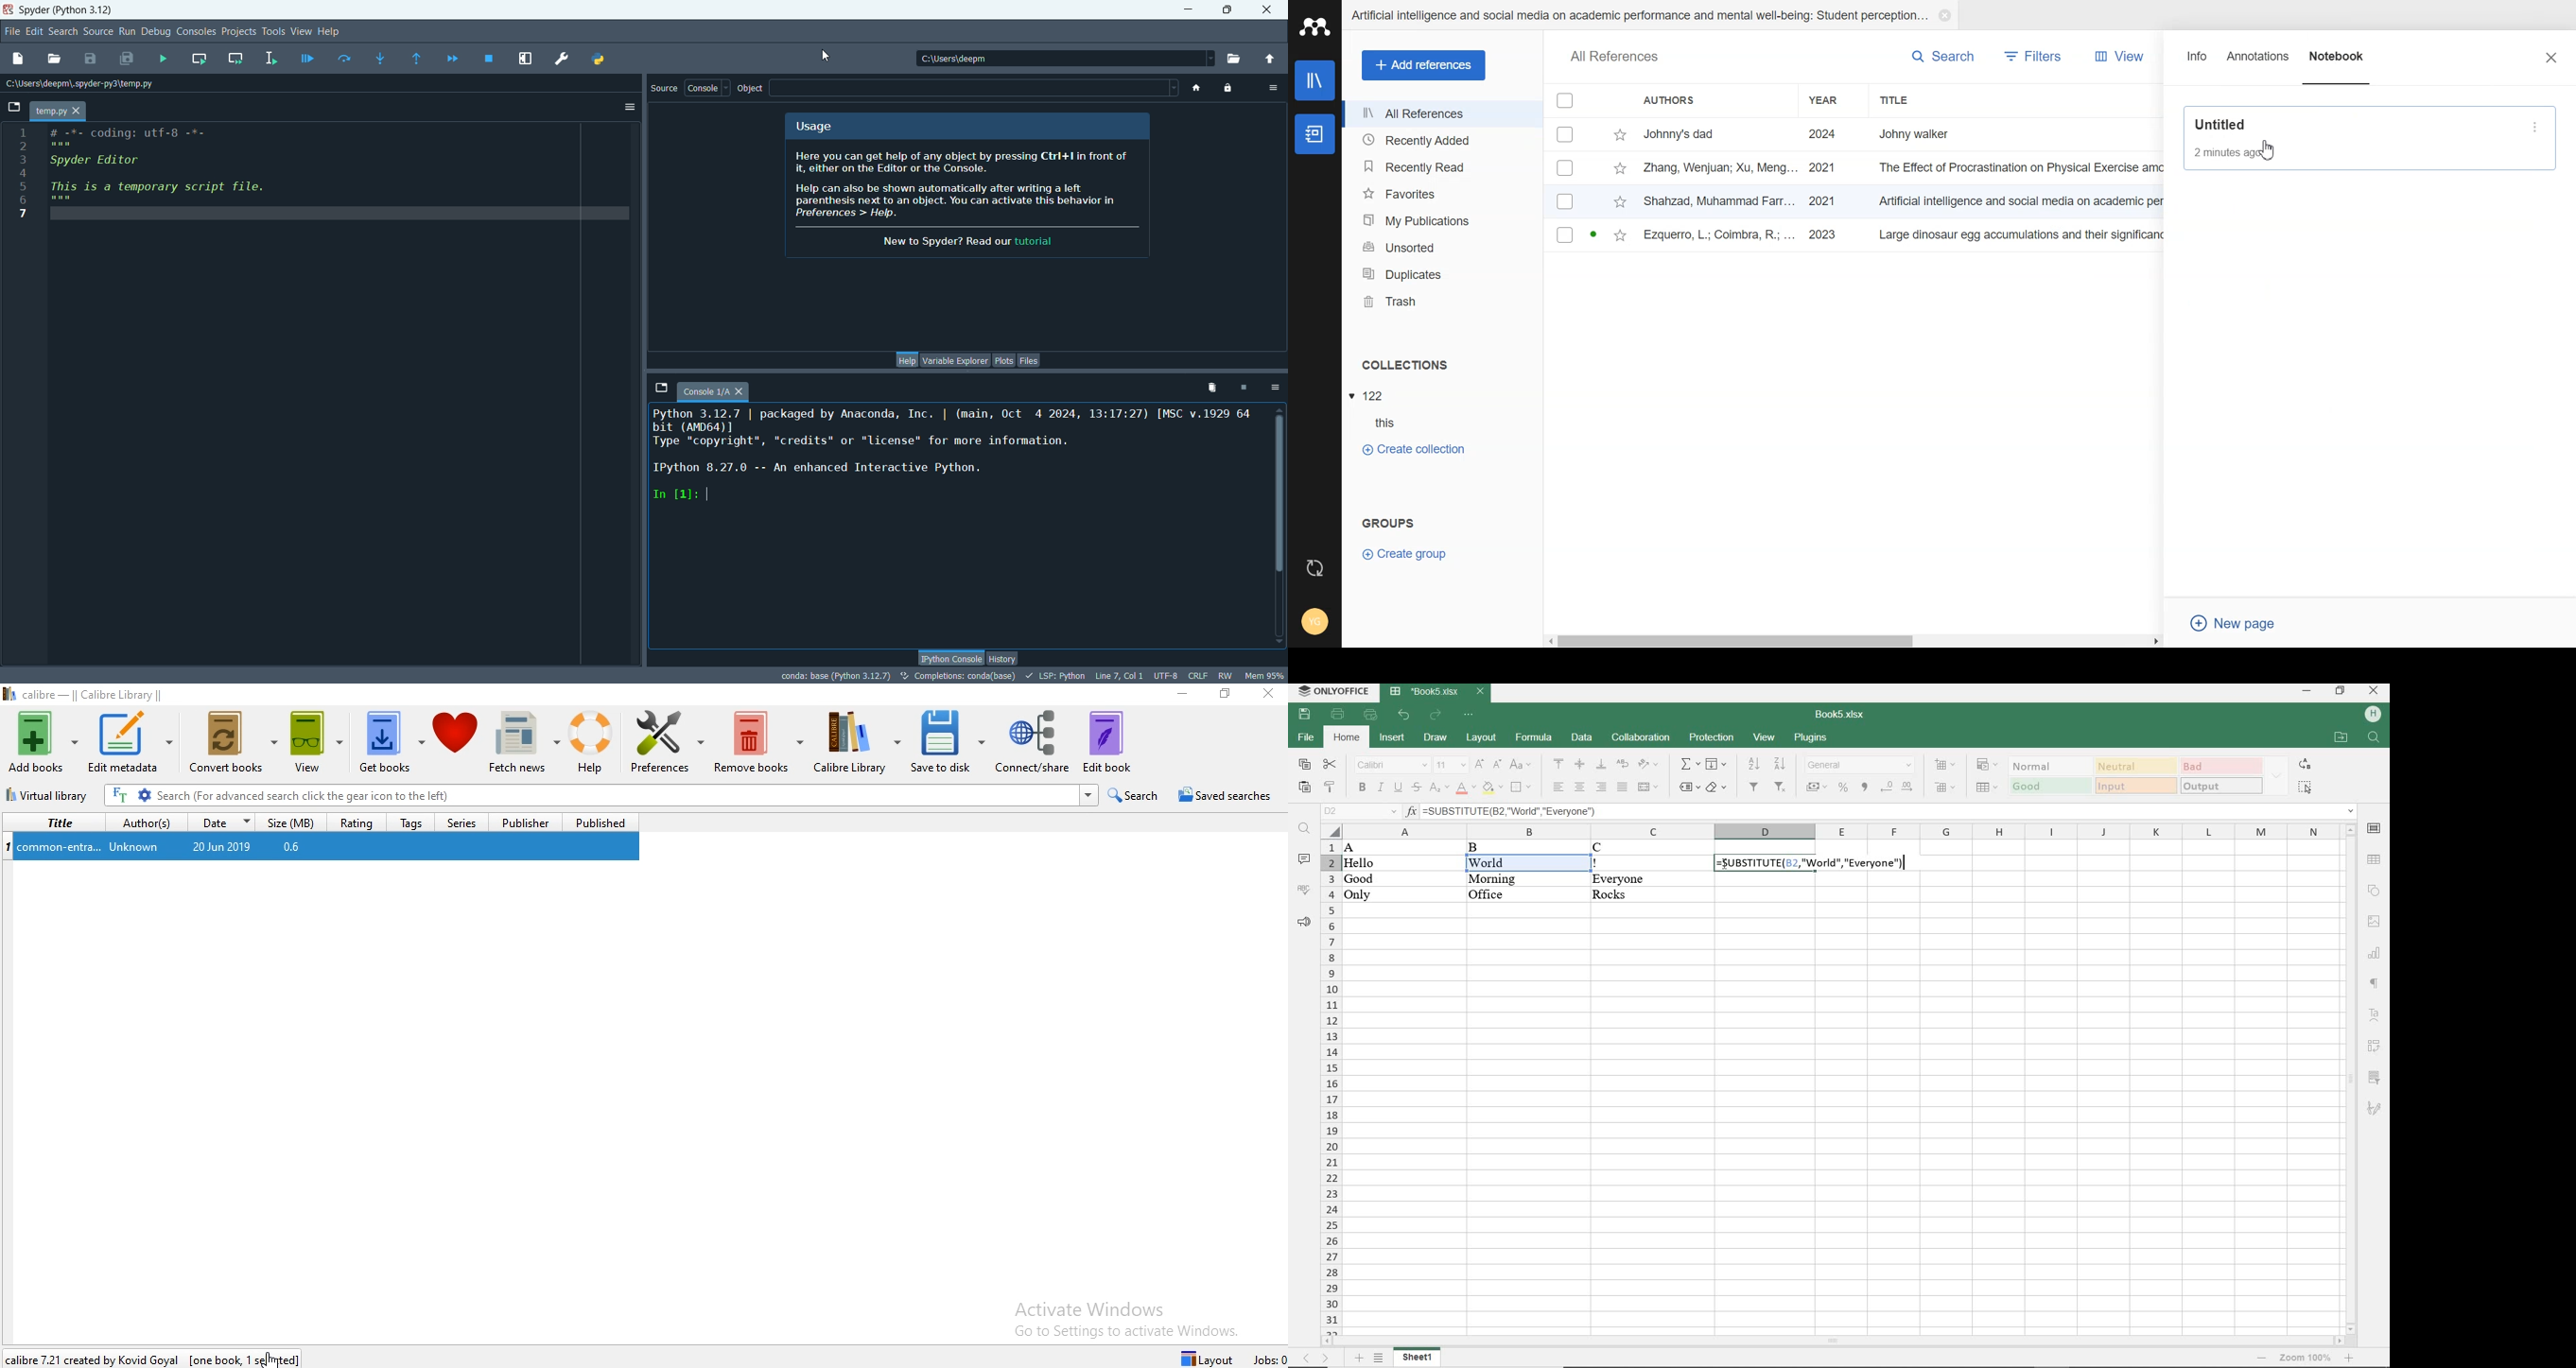  Describe the element at coordinates (227, 822) in the screenshot. I see `Date` at that location.